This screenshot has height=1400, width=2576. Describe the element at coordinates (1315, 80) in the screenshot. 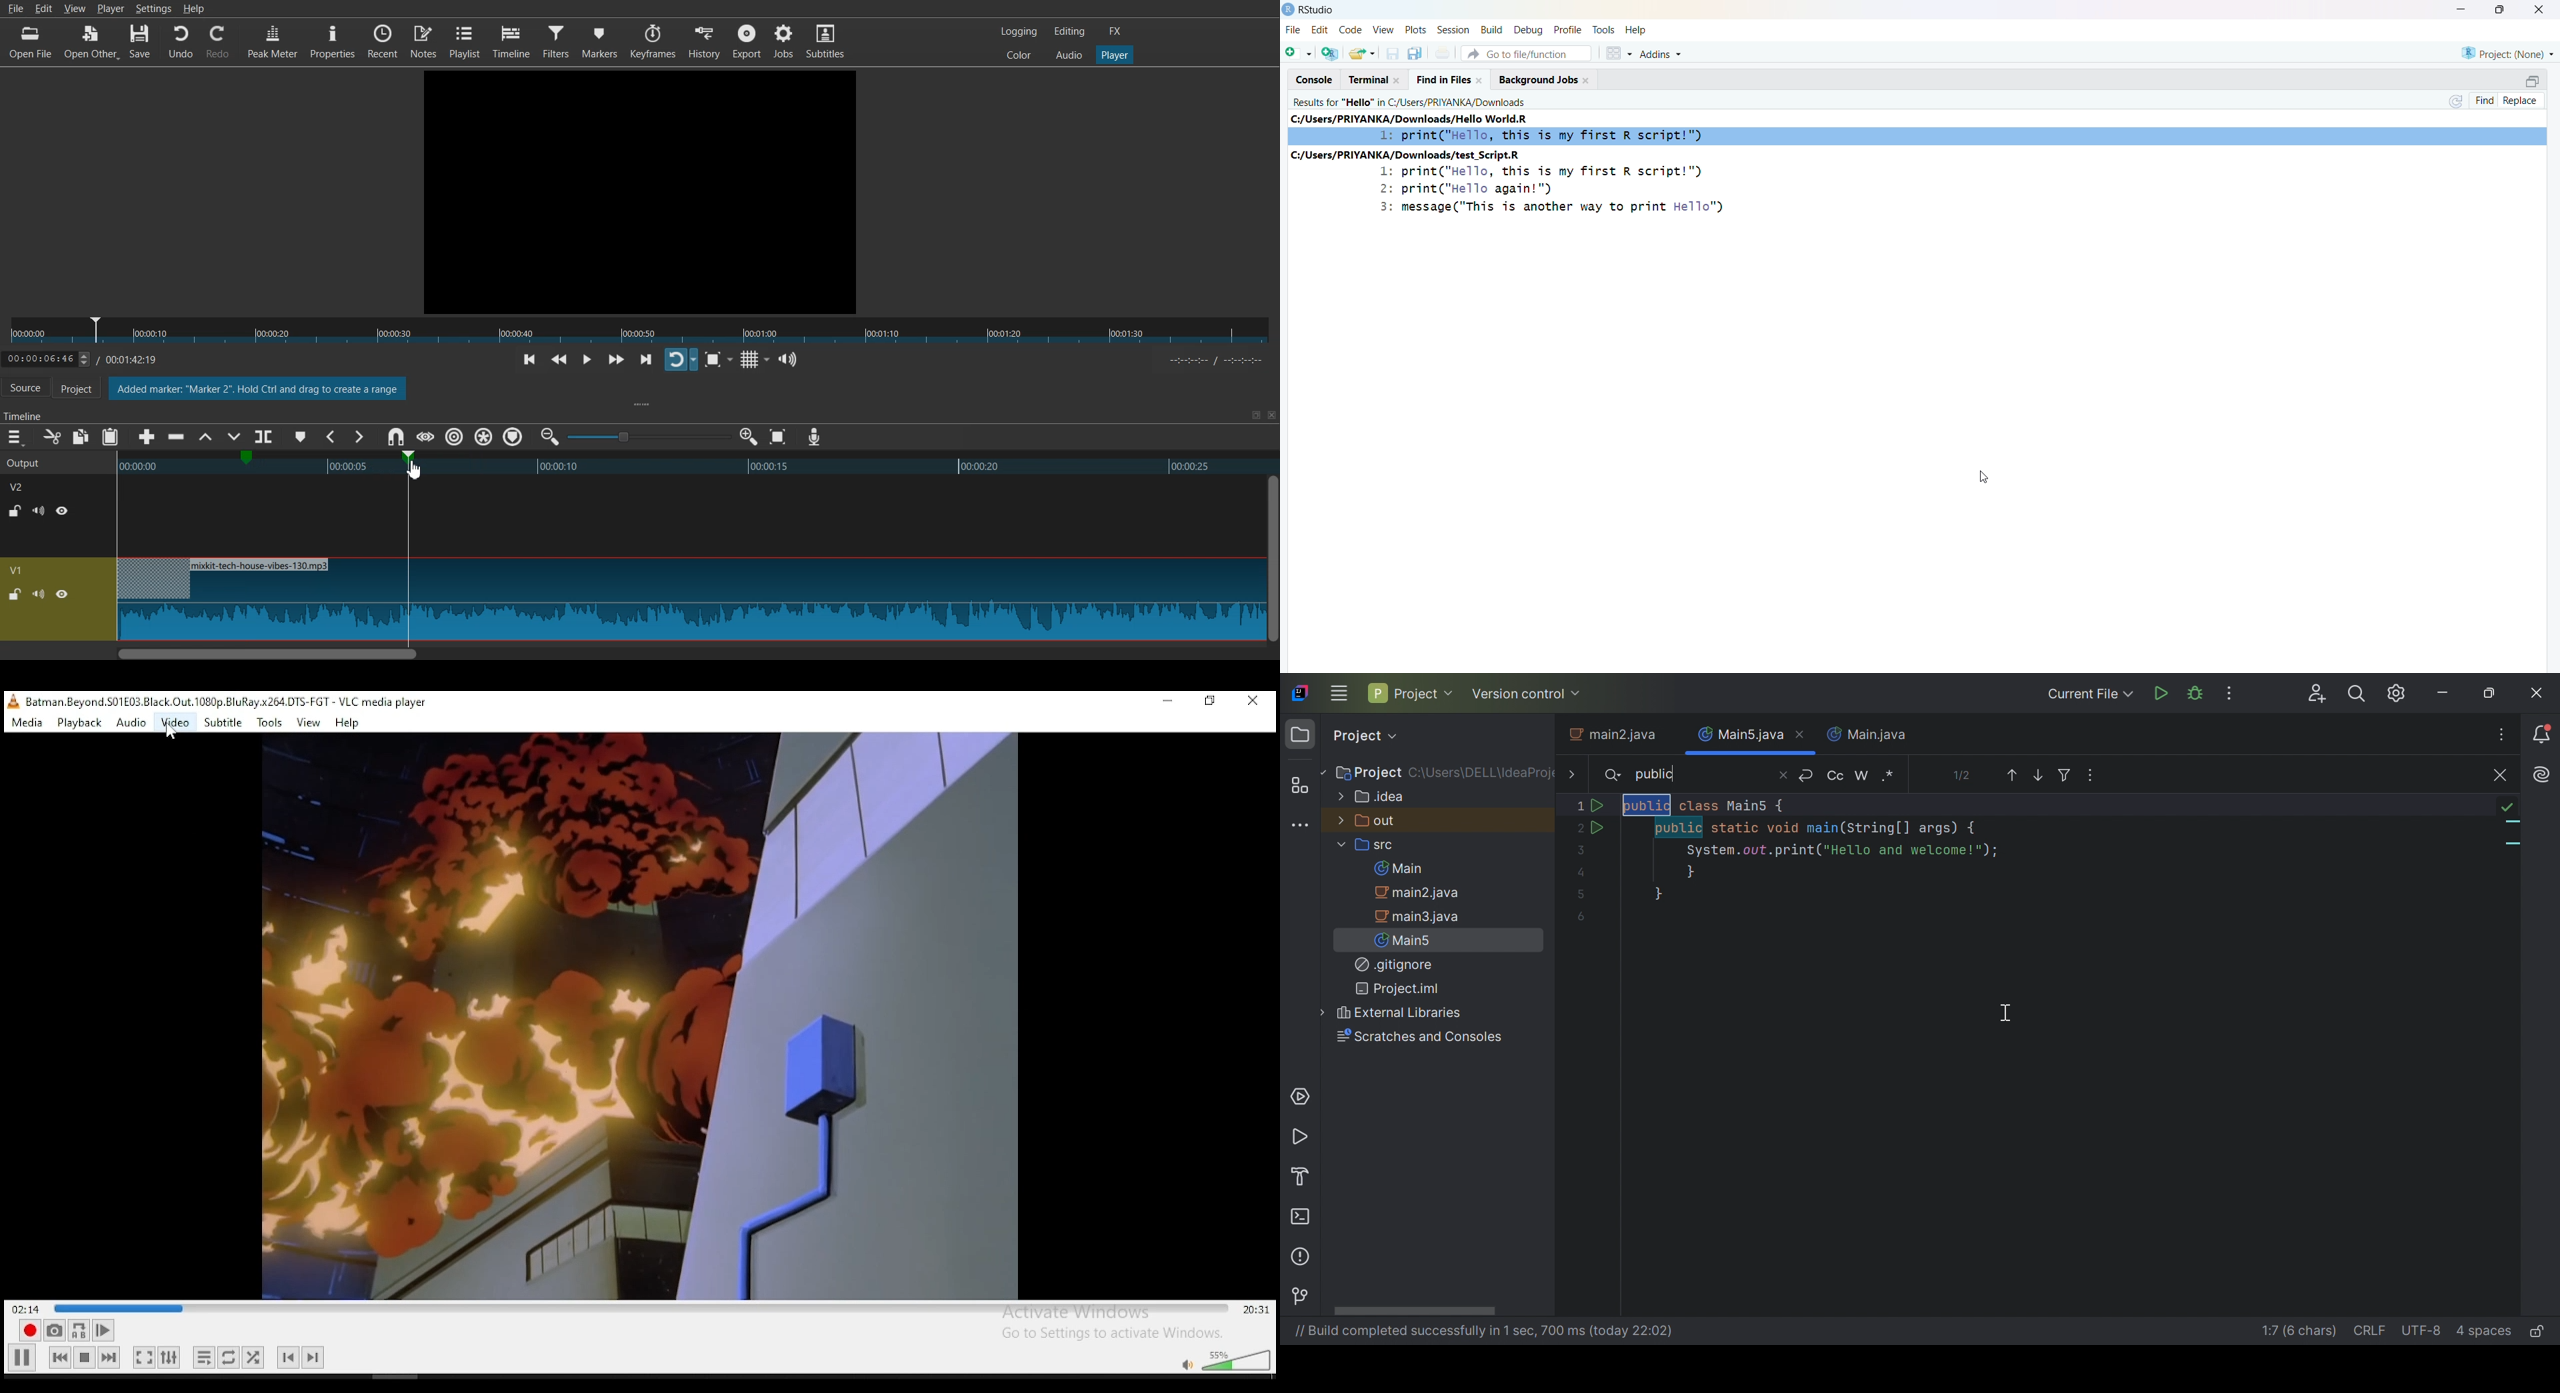

I see `Console` at that location.